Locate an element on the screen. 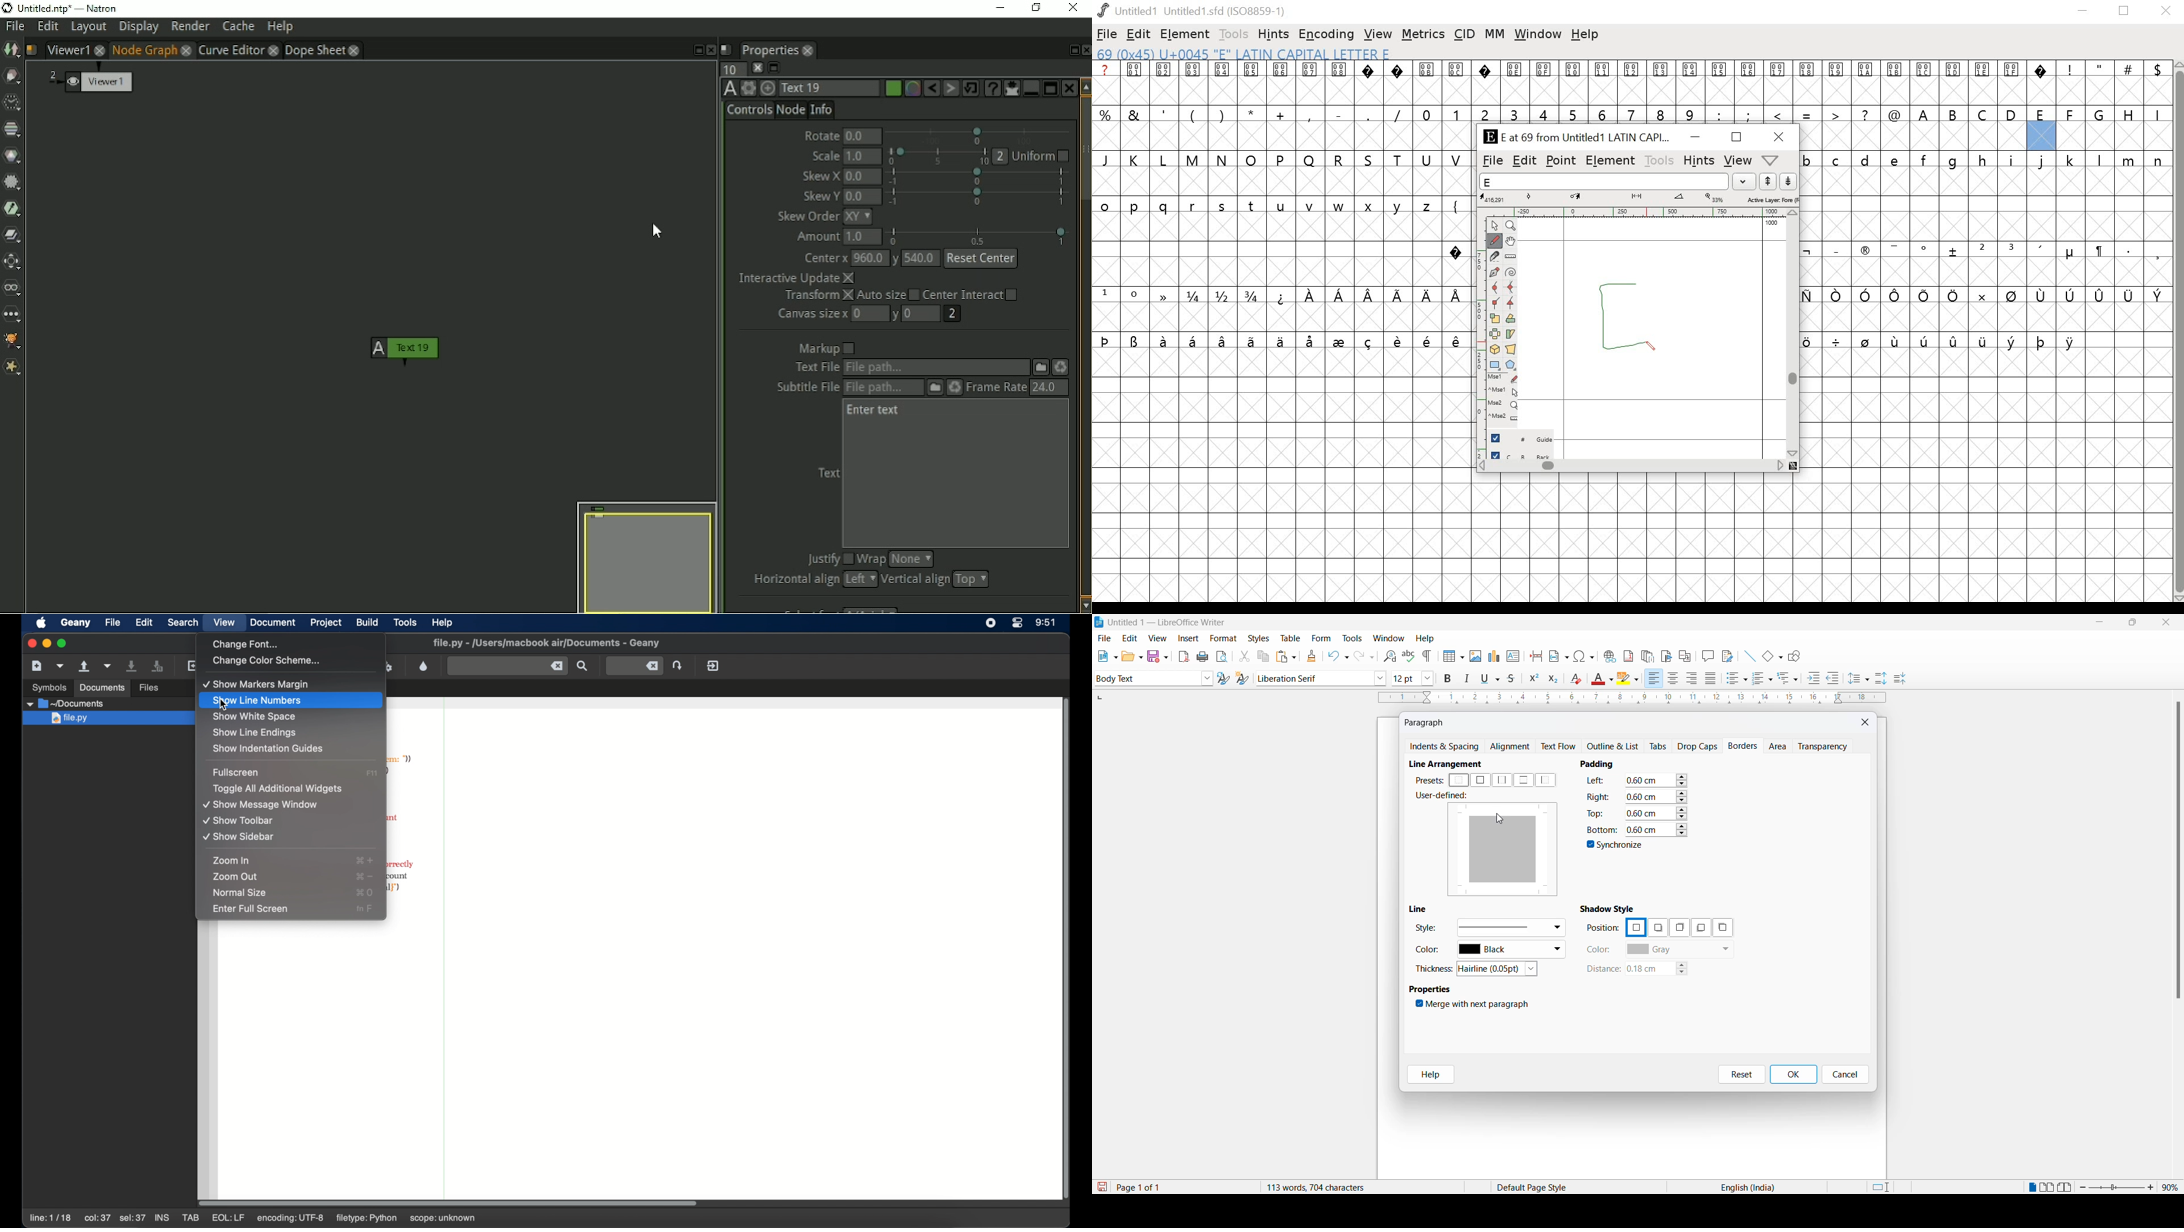 The image size is (2184, 1232). Horizontal align is located at coordinates (792, 580).